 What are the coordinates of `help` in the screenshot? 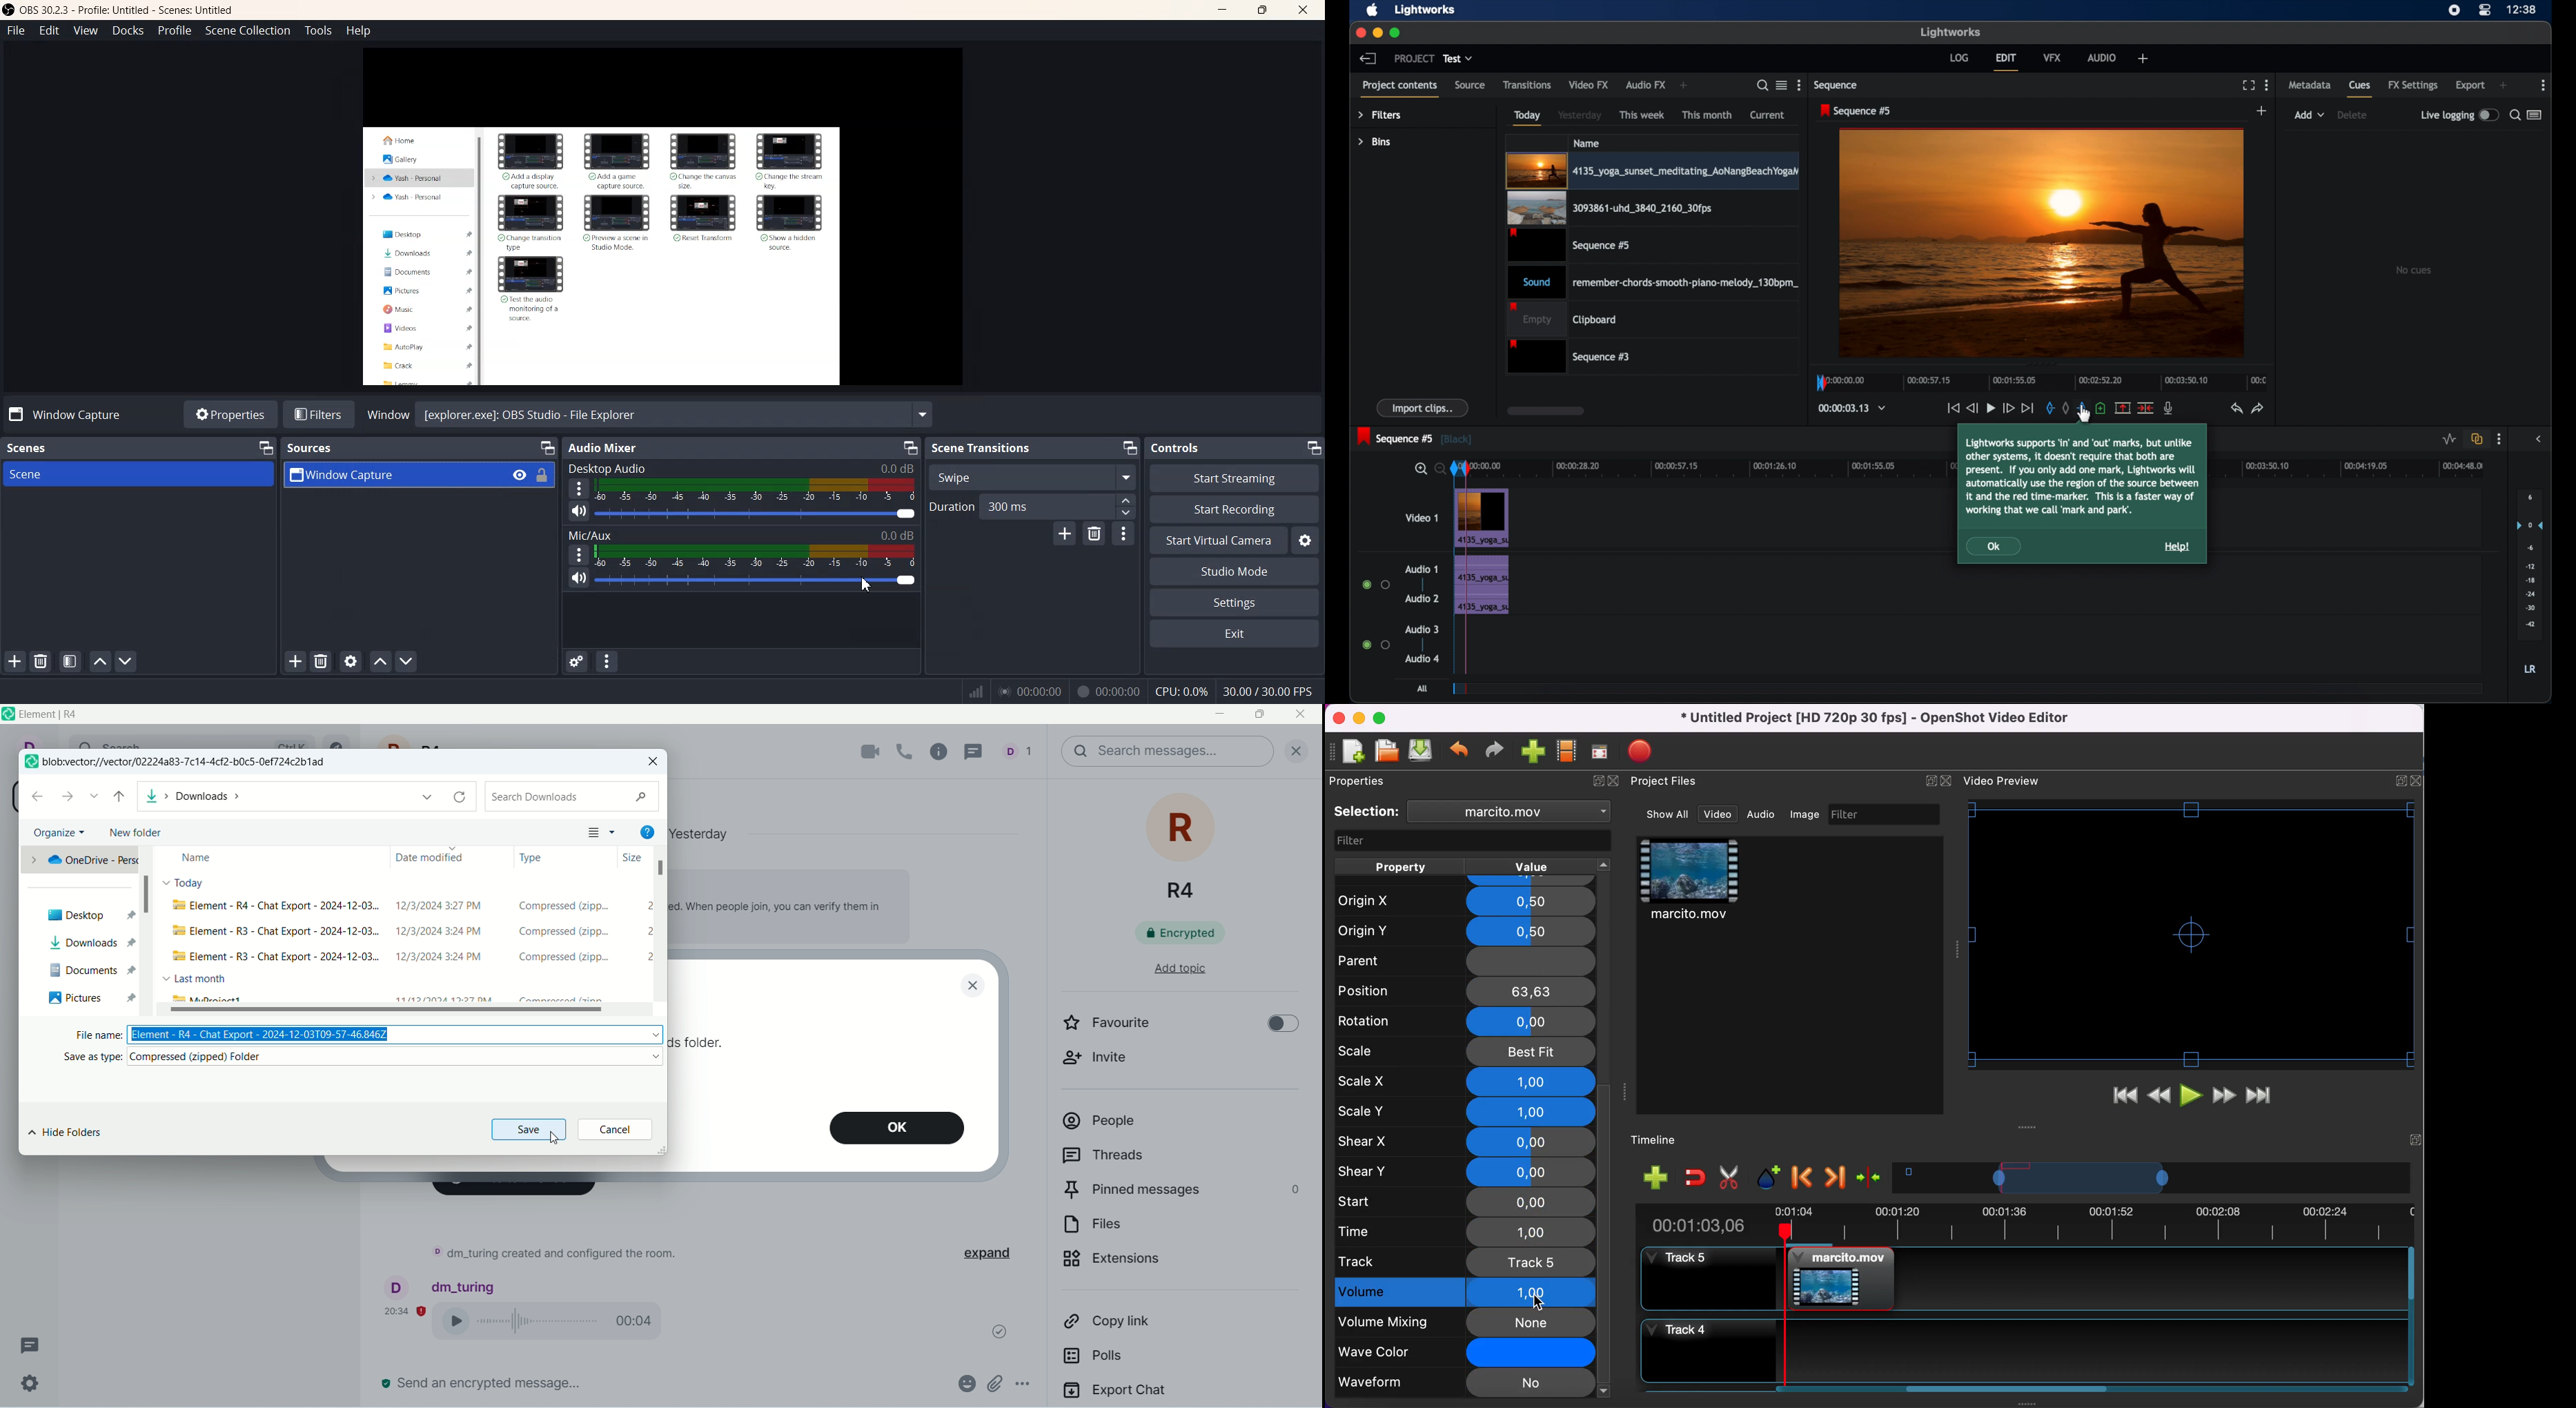 It's located at (649, 834).